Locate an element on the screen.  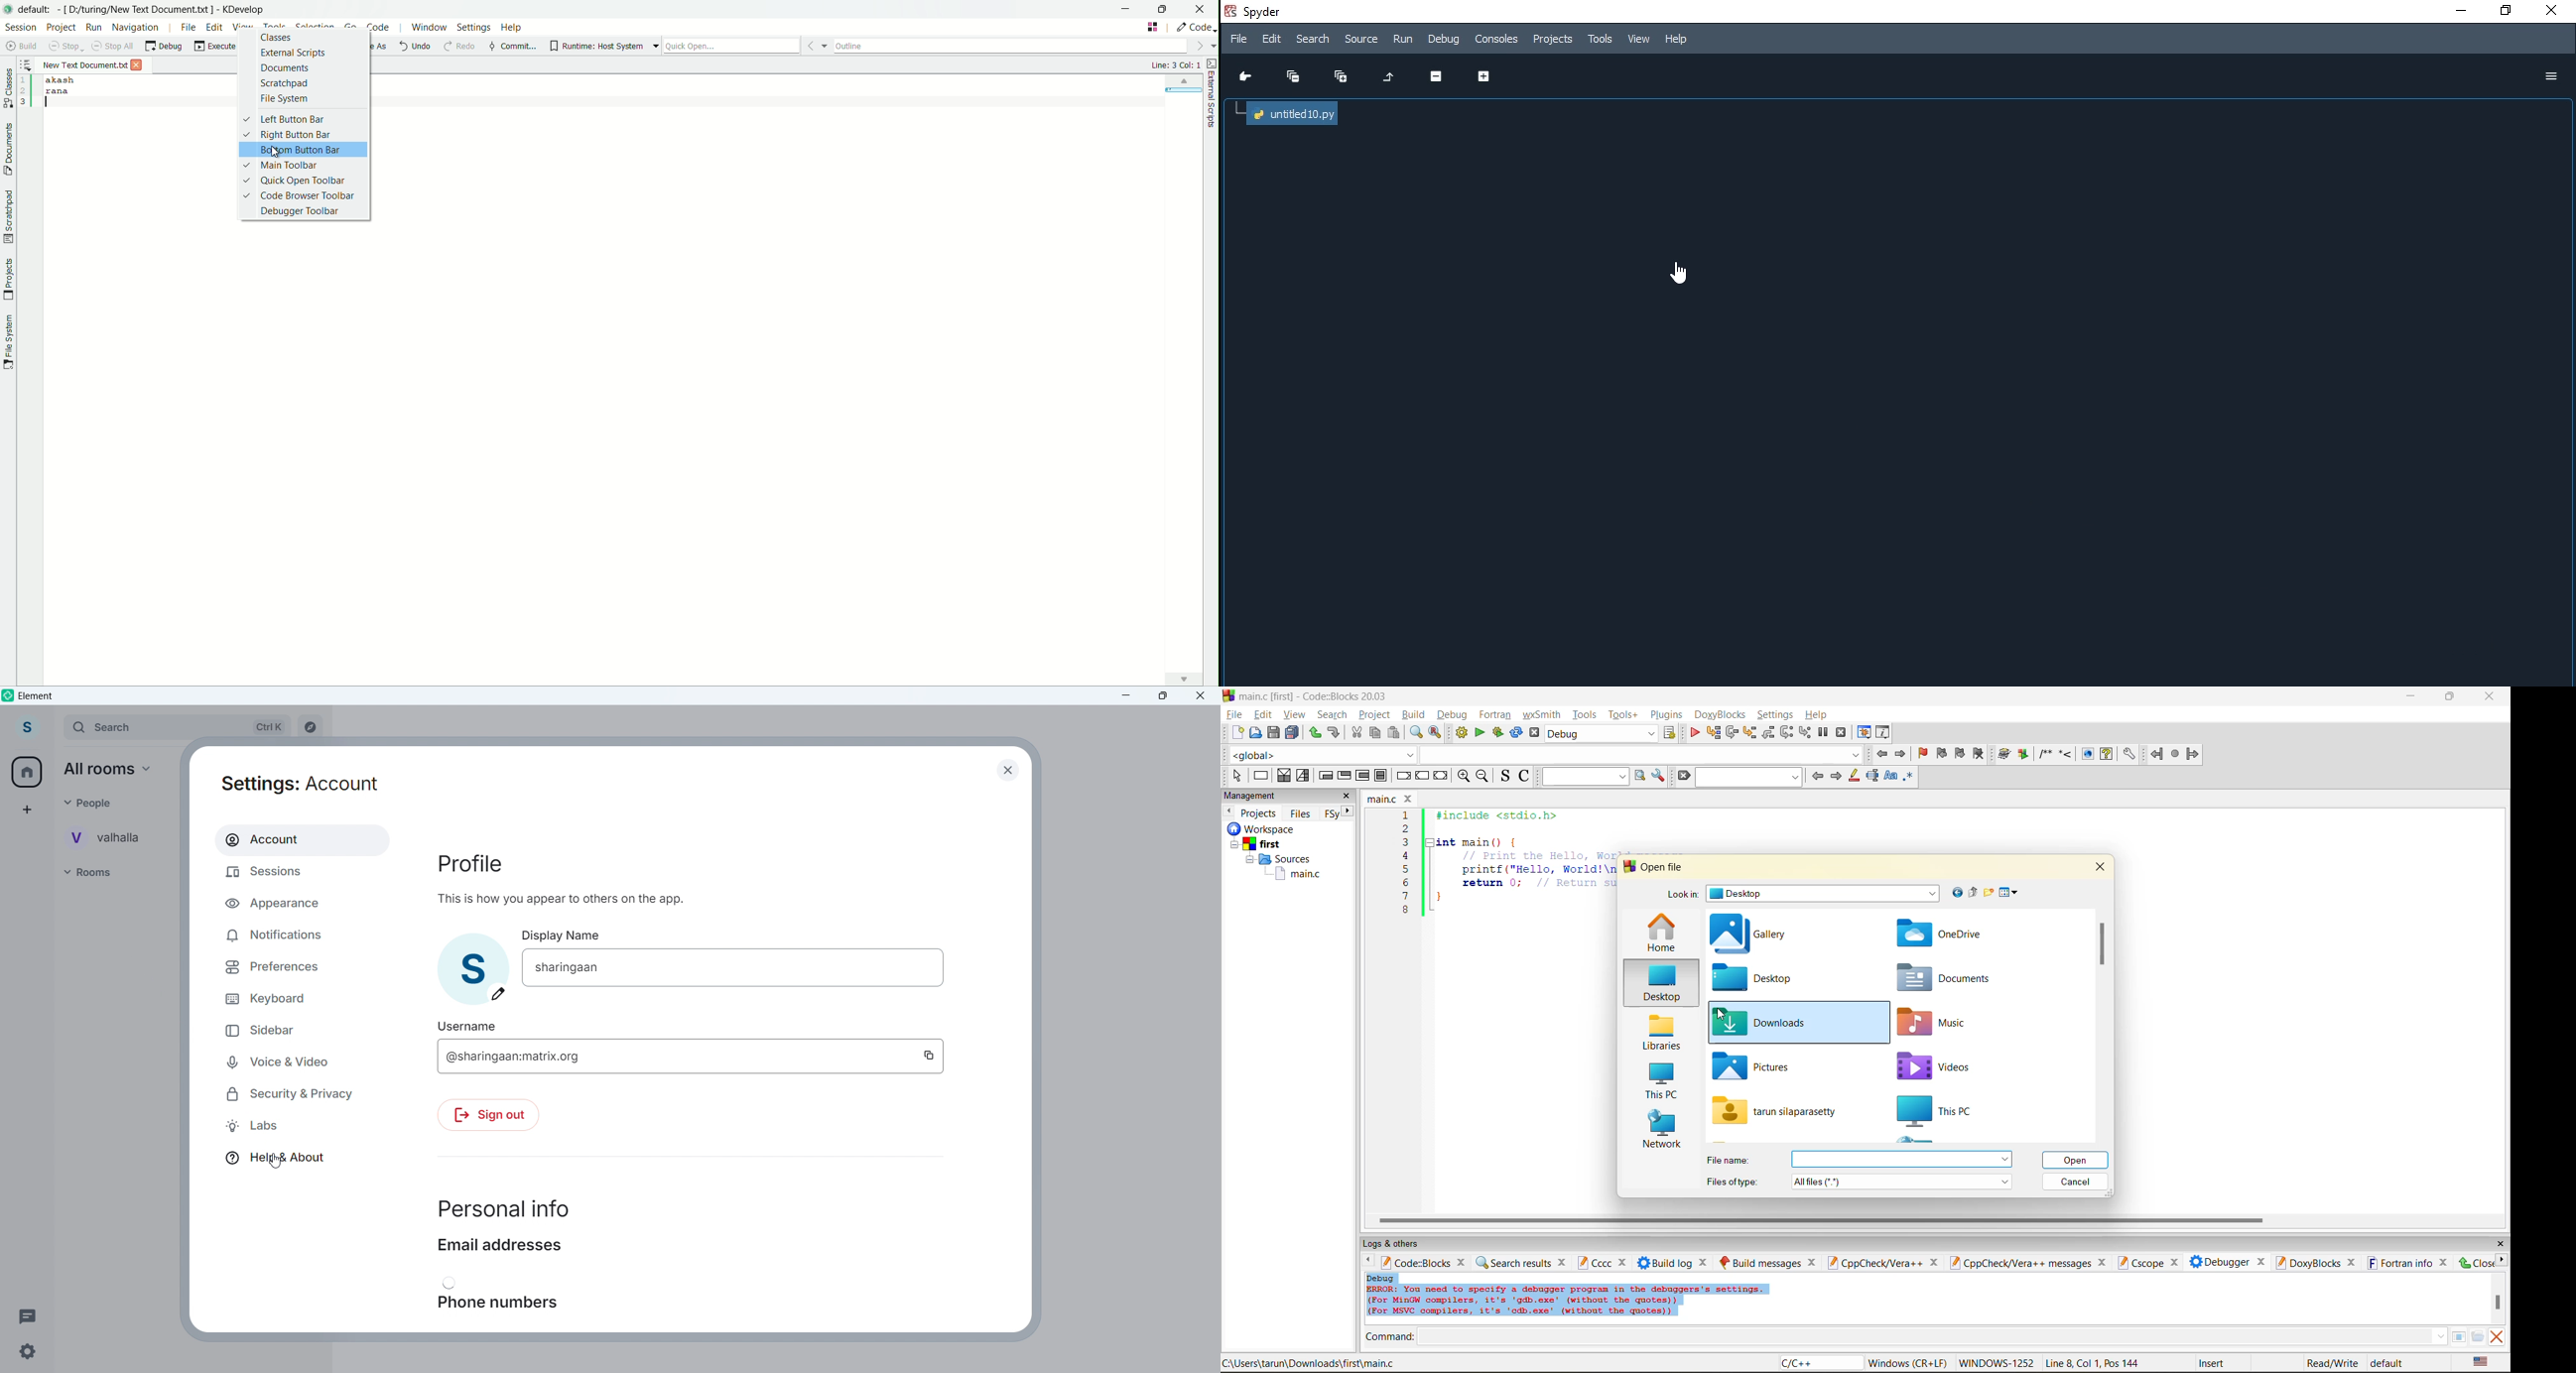
save is located at coordinates (1274, 733).